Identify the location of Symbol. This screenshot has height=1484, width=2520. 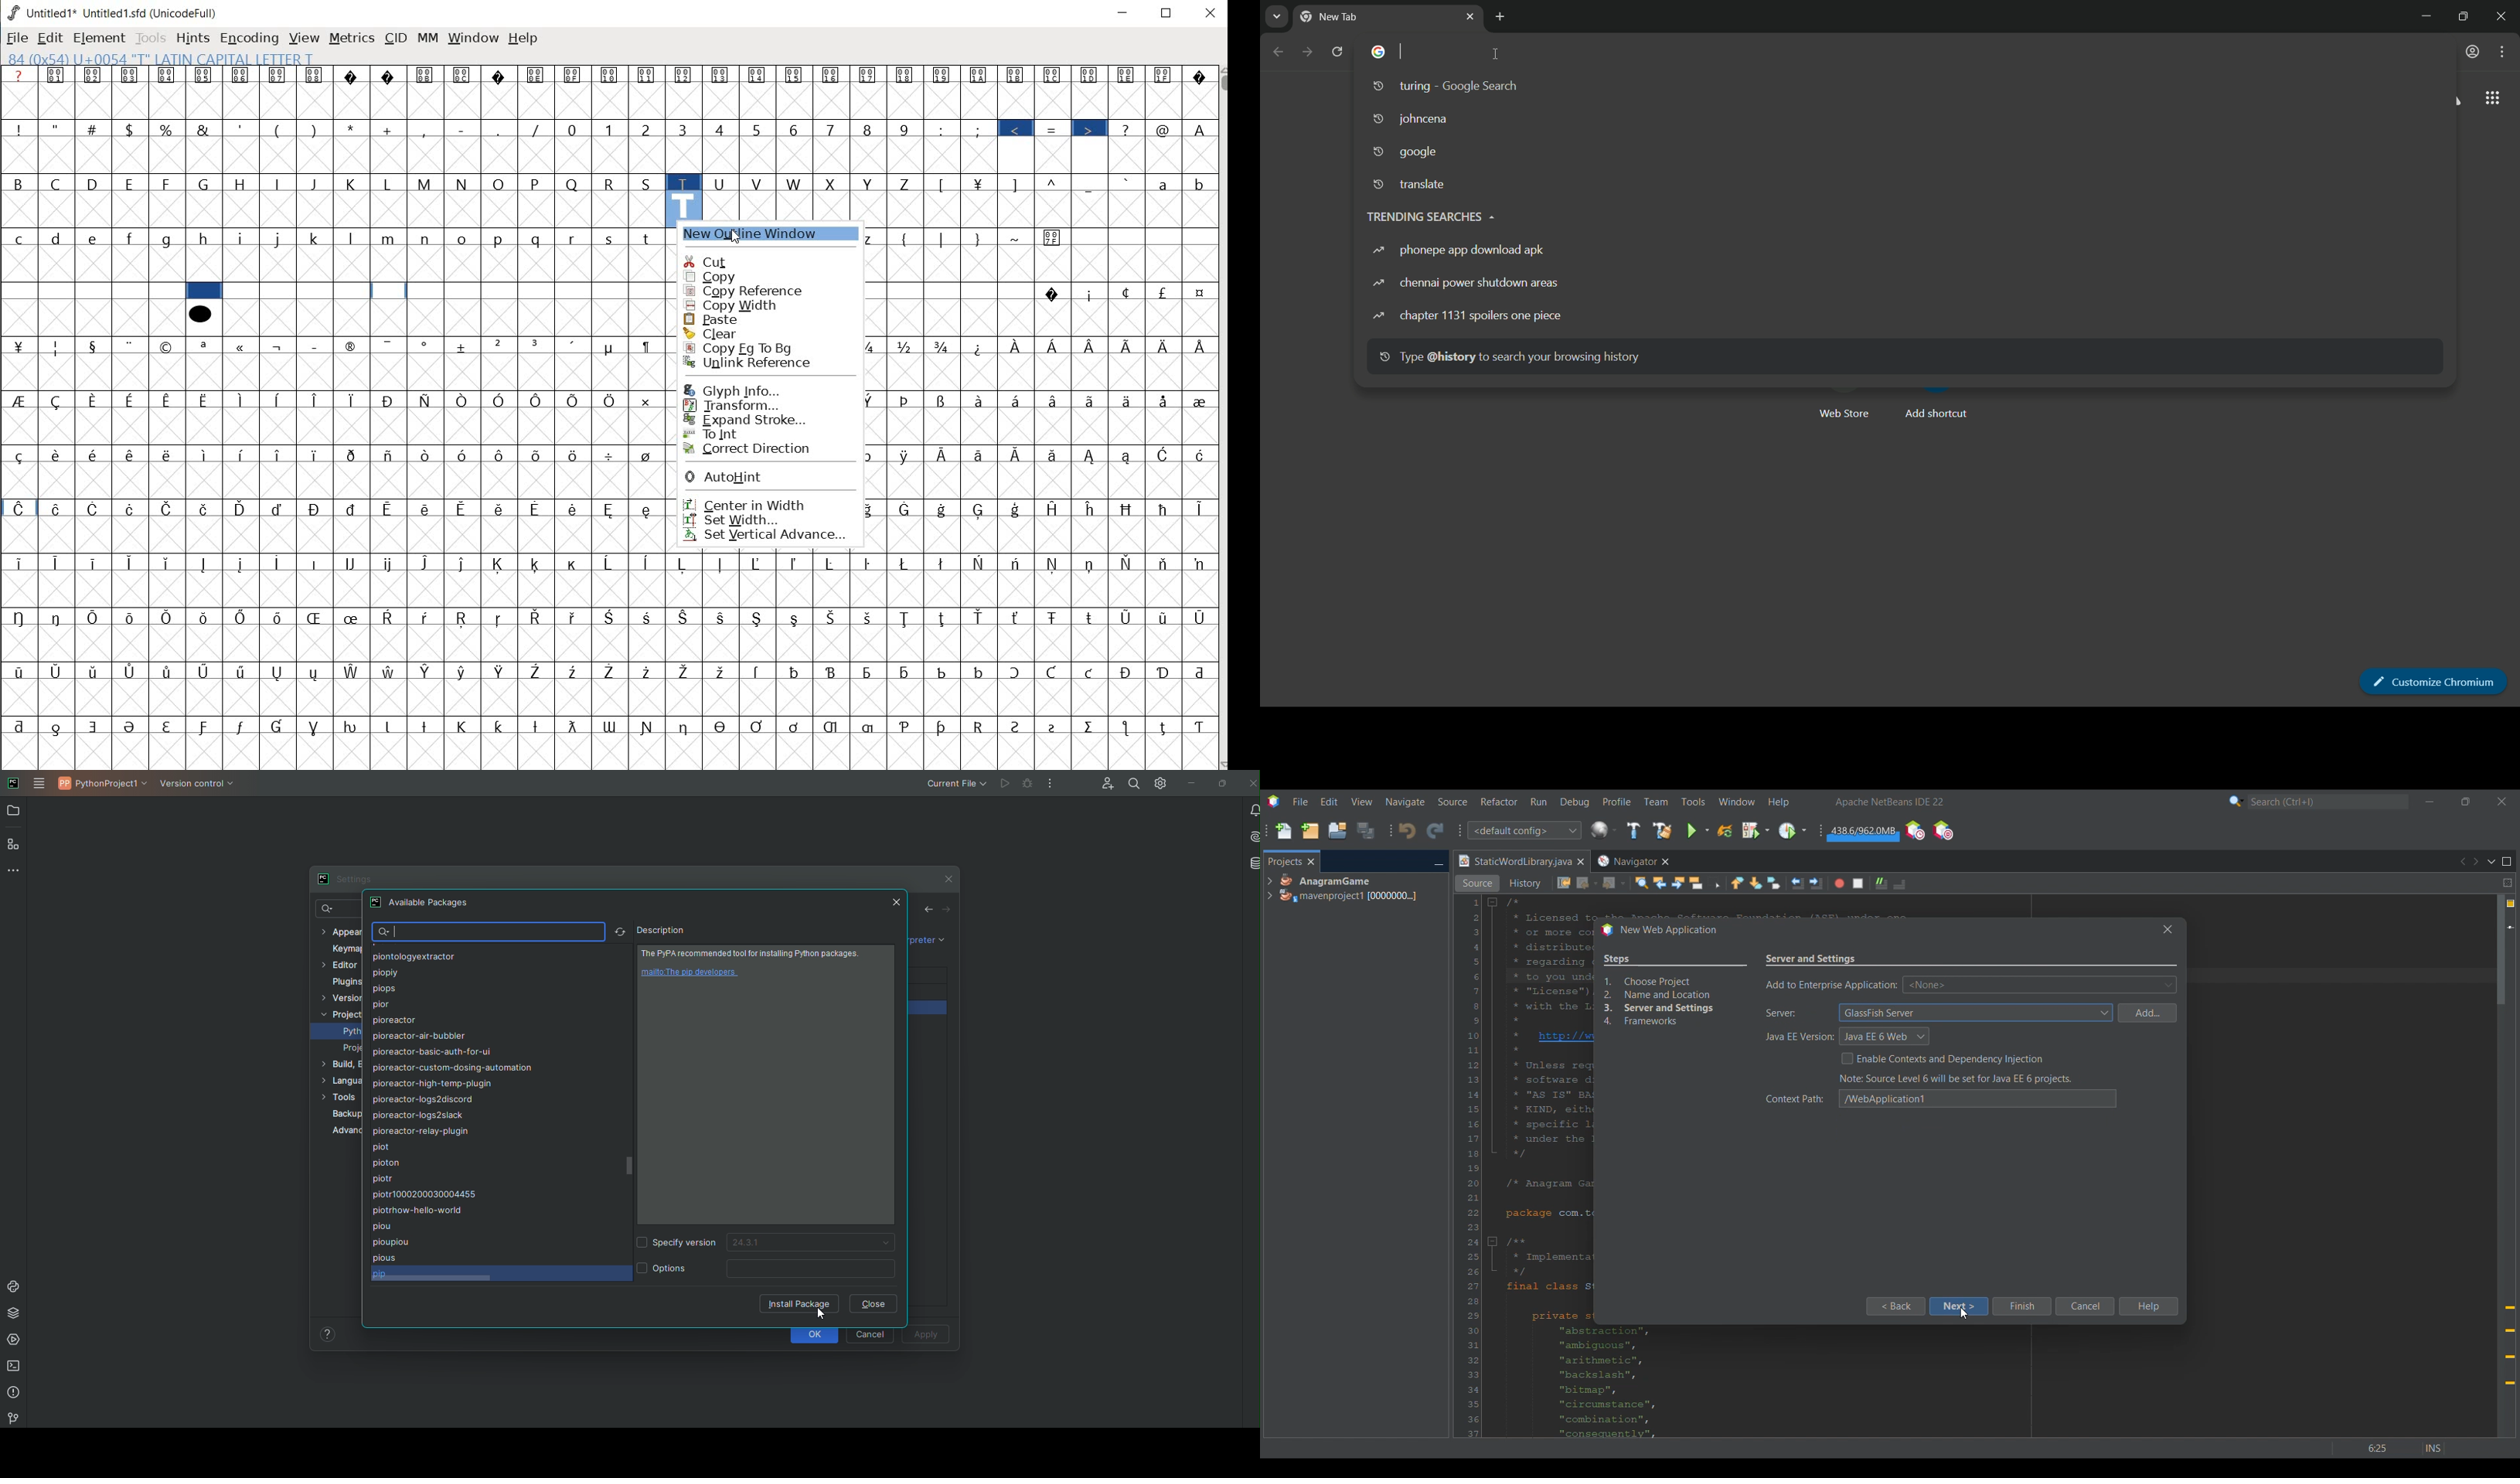
(94, 672).